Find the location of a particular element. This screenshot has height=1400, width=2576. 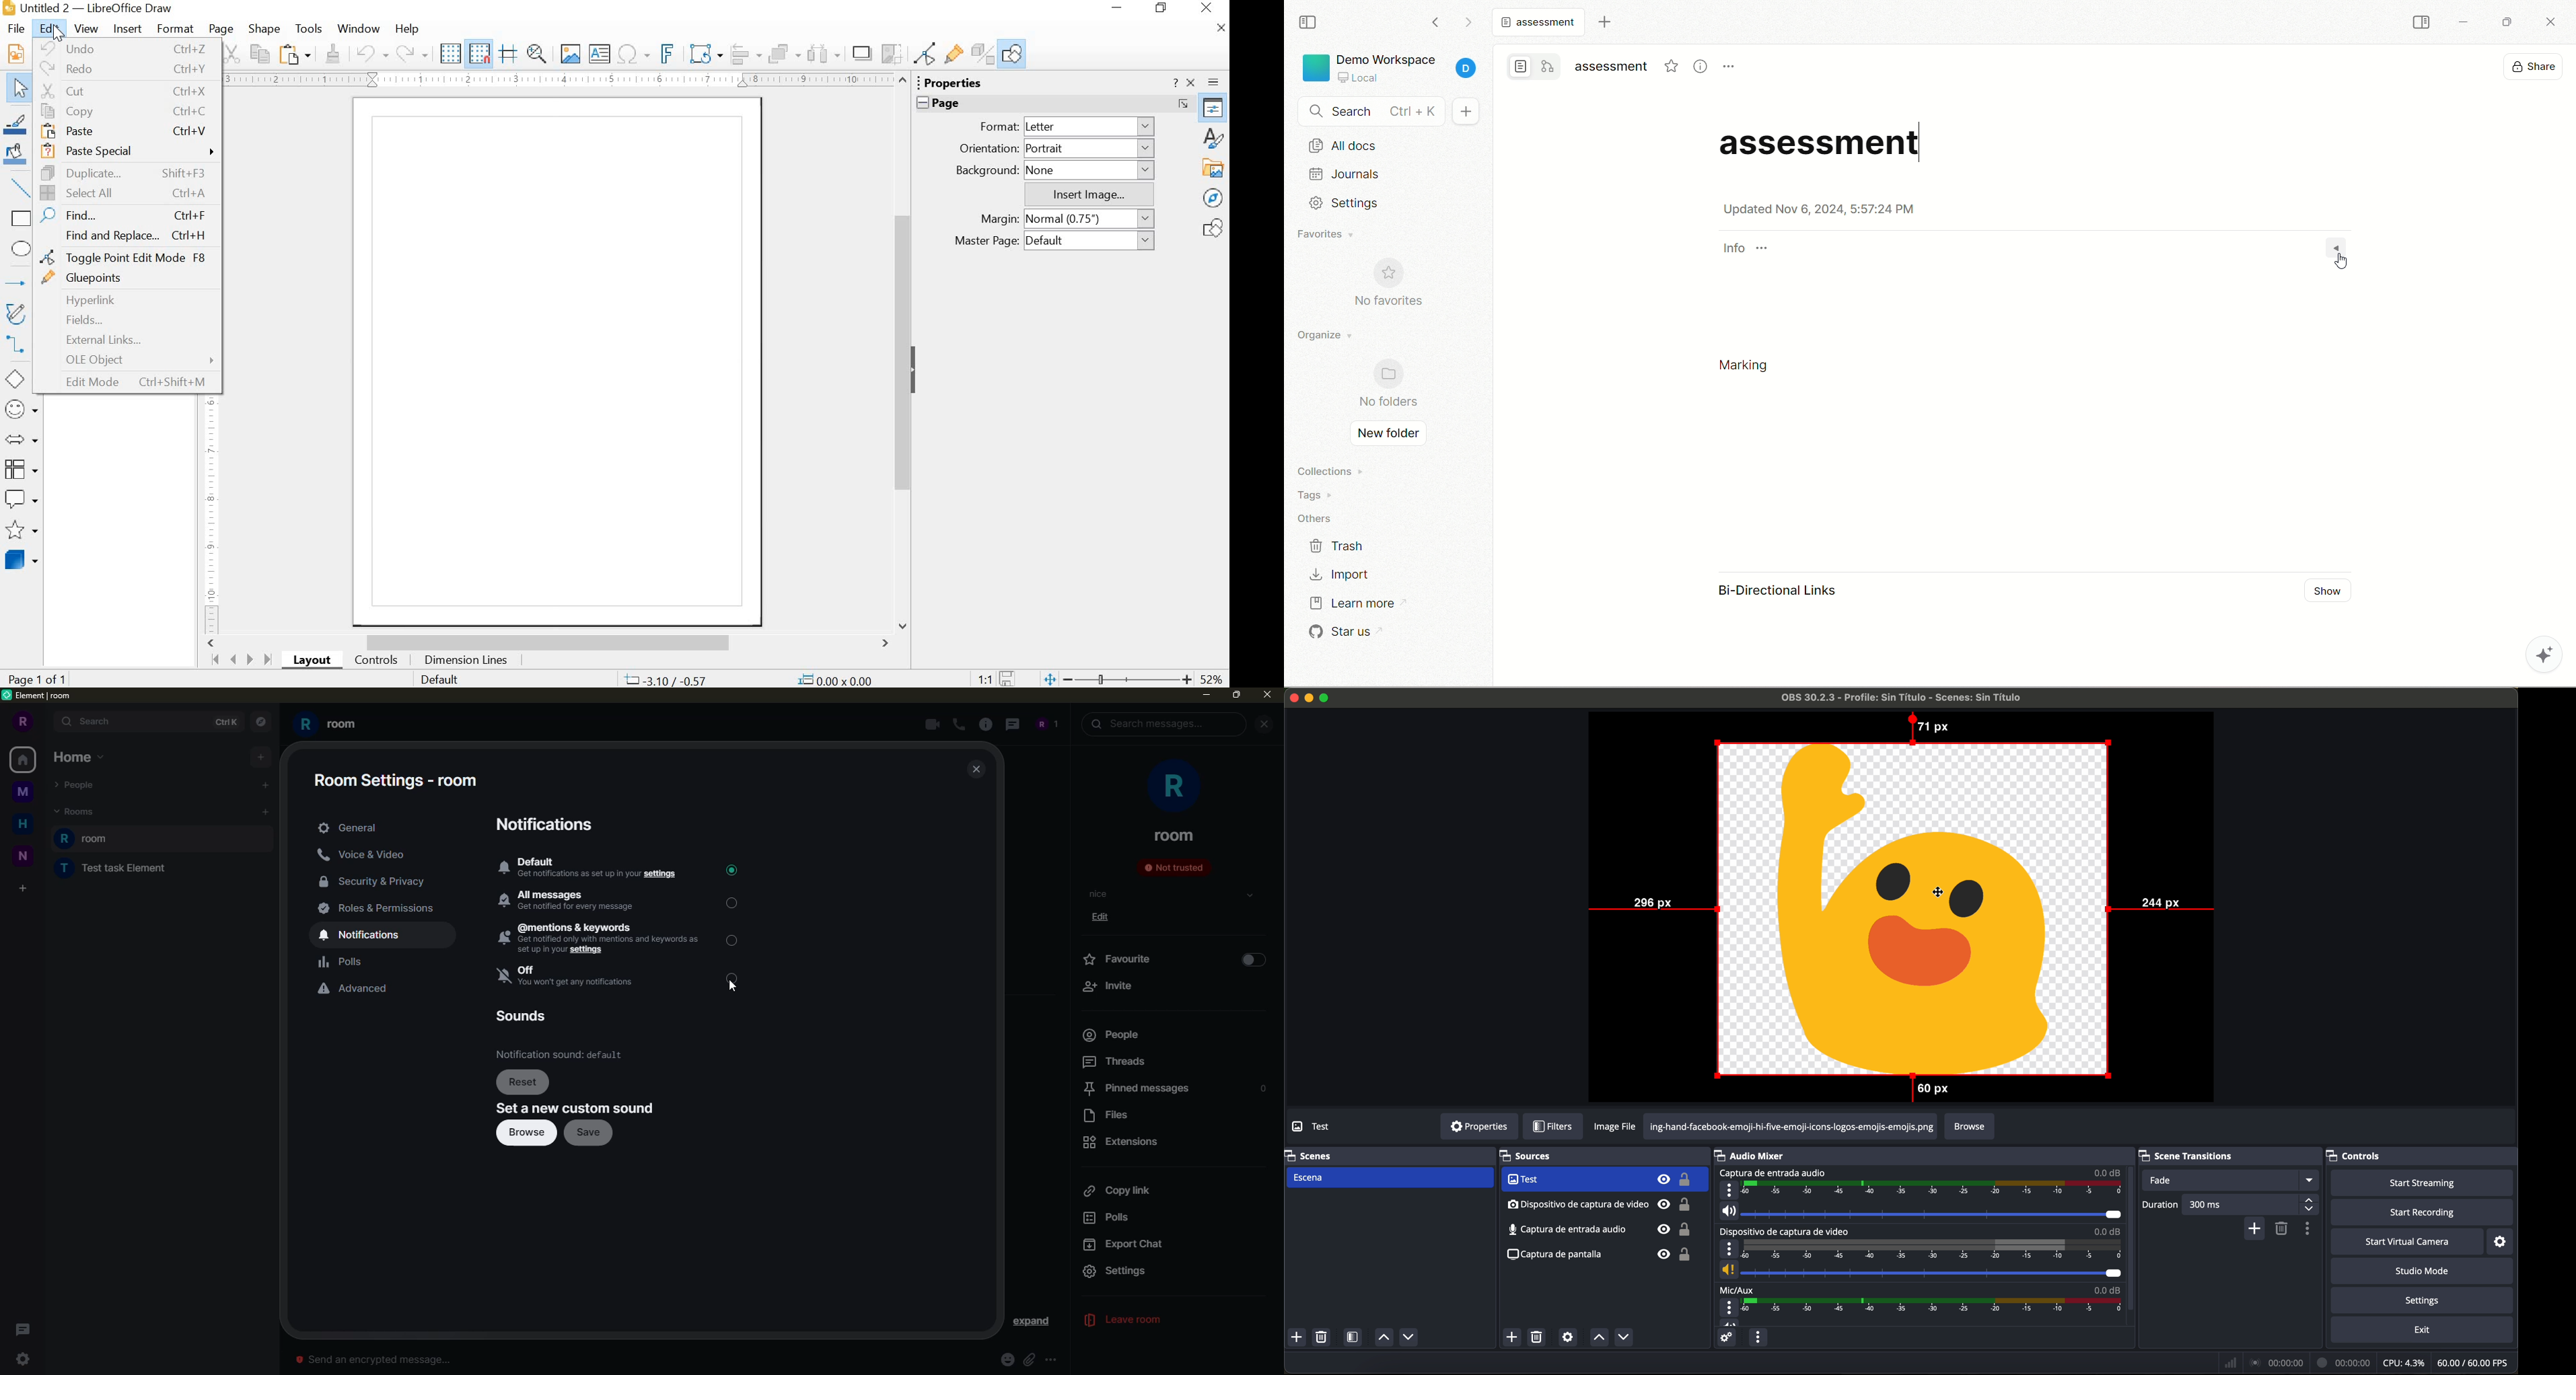

people is located at coordinates (1111, 1035).